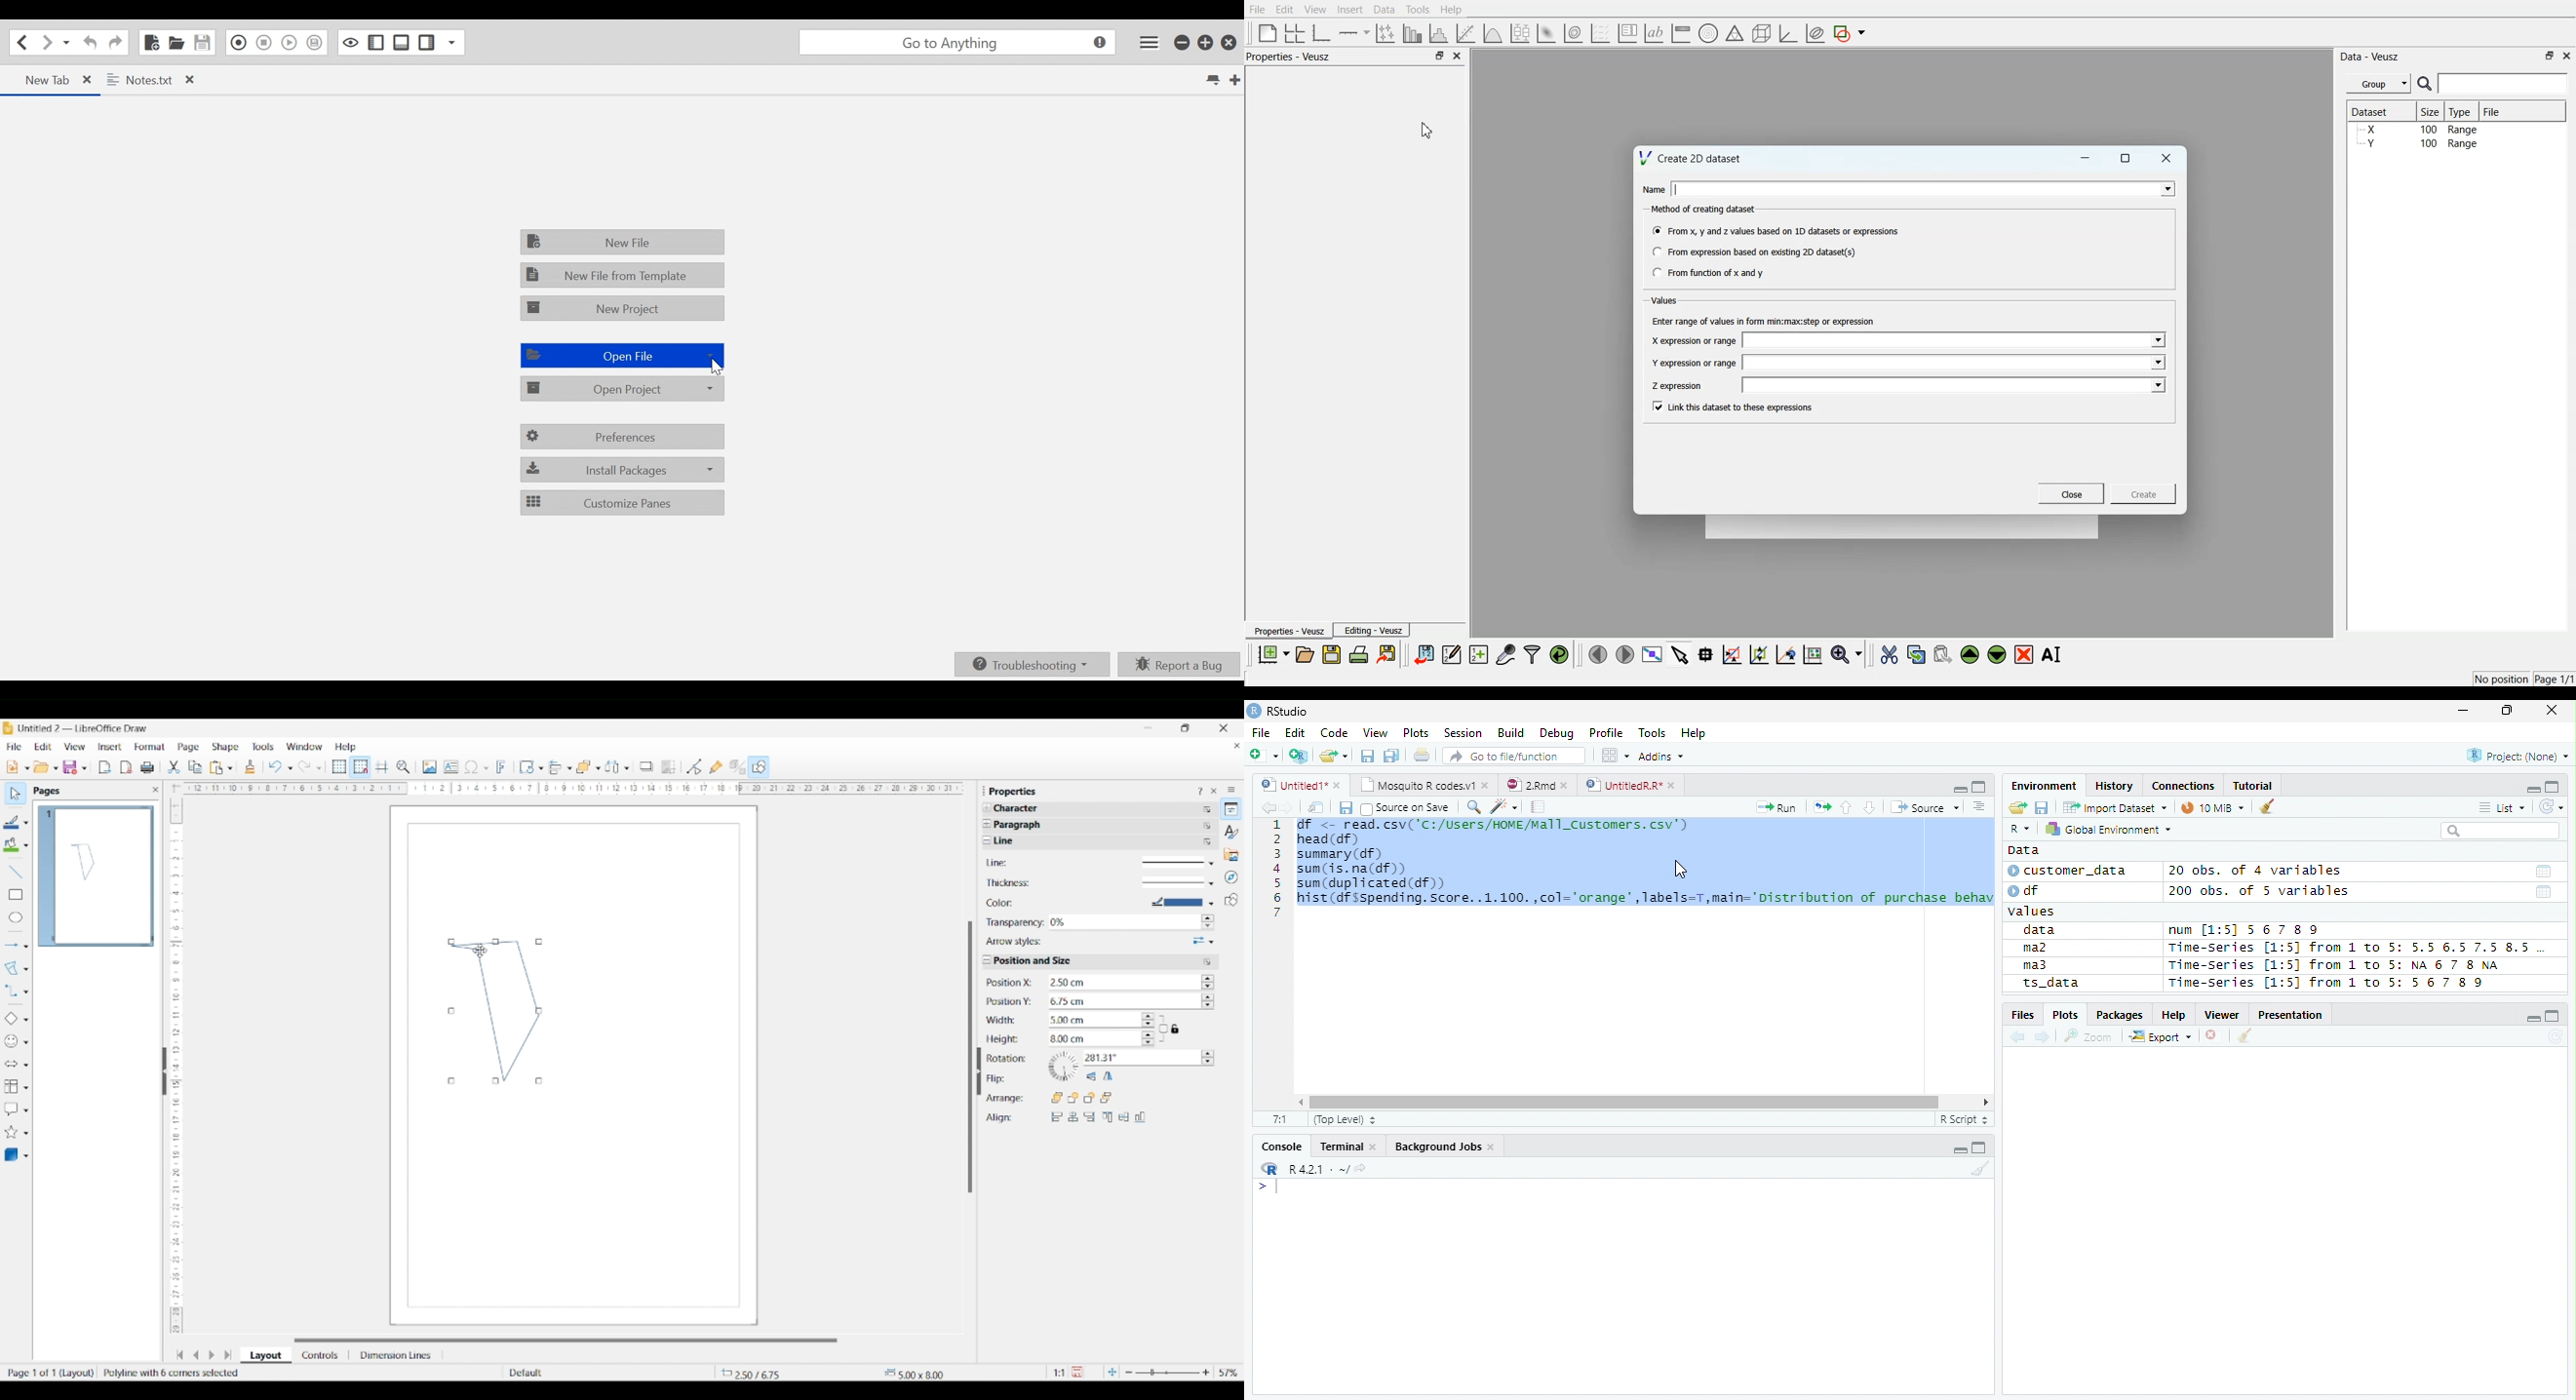  What do you see at coordinates (1889, 655) in the screenshot?
I see `Cut the selected widget` at bounding box center [1889, 655].